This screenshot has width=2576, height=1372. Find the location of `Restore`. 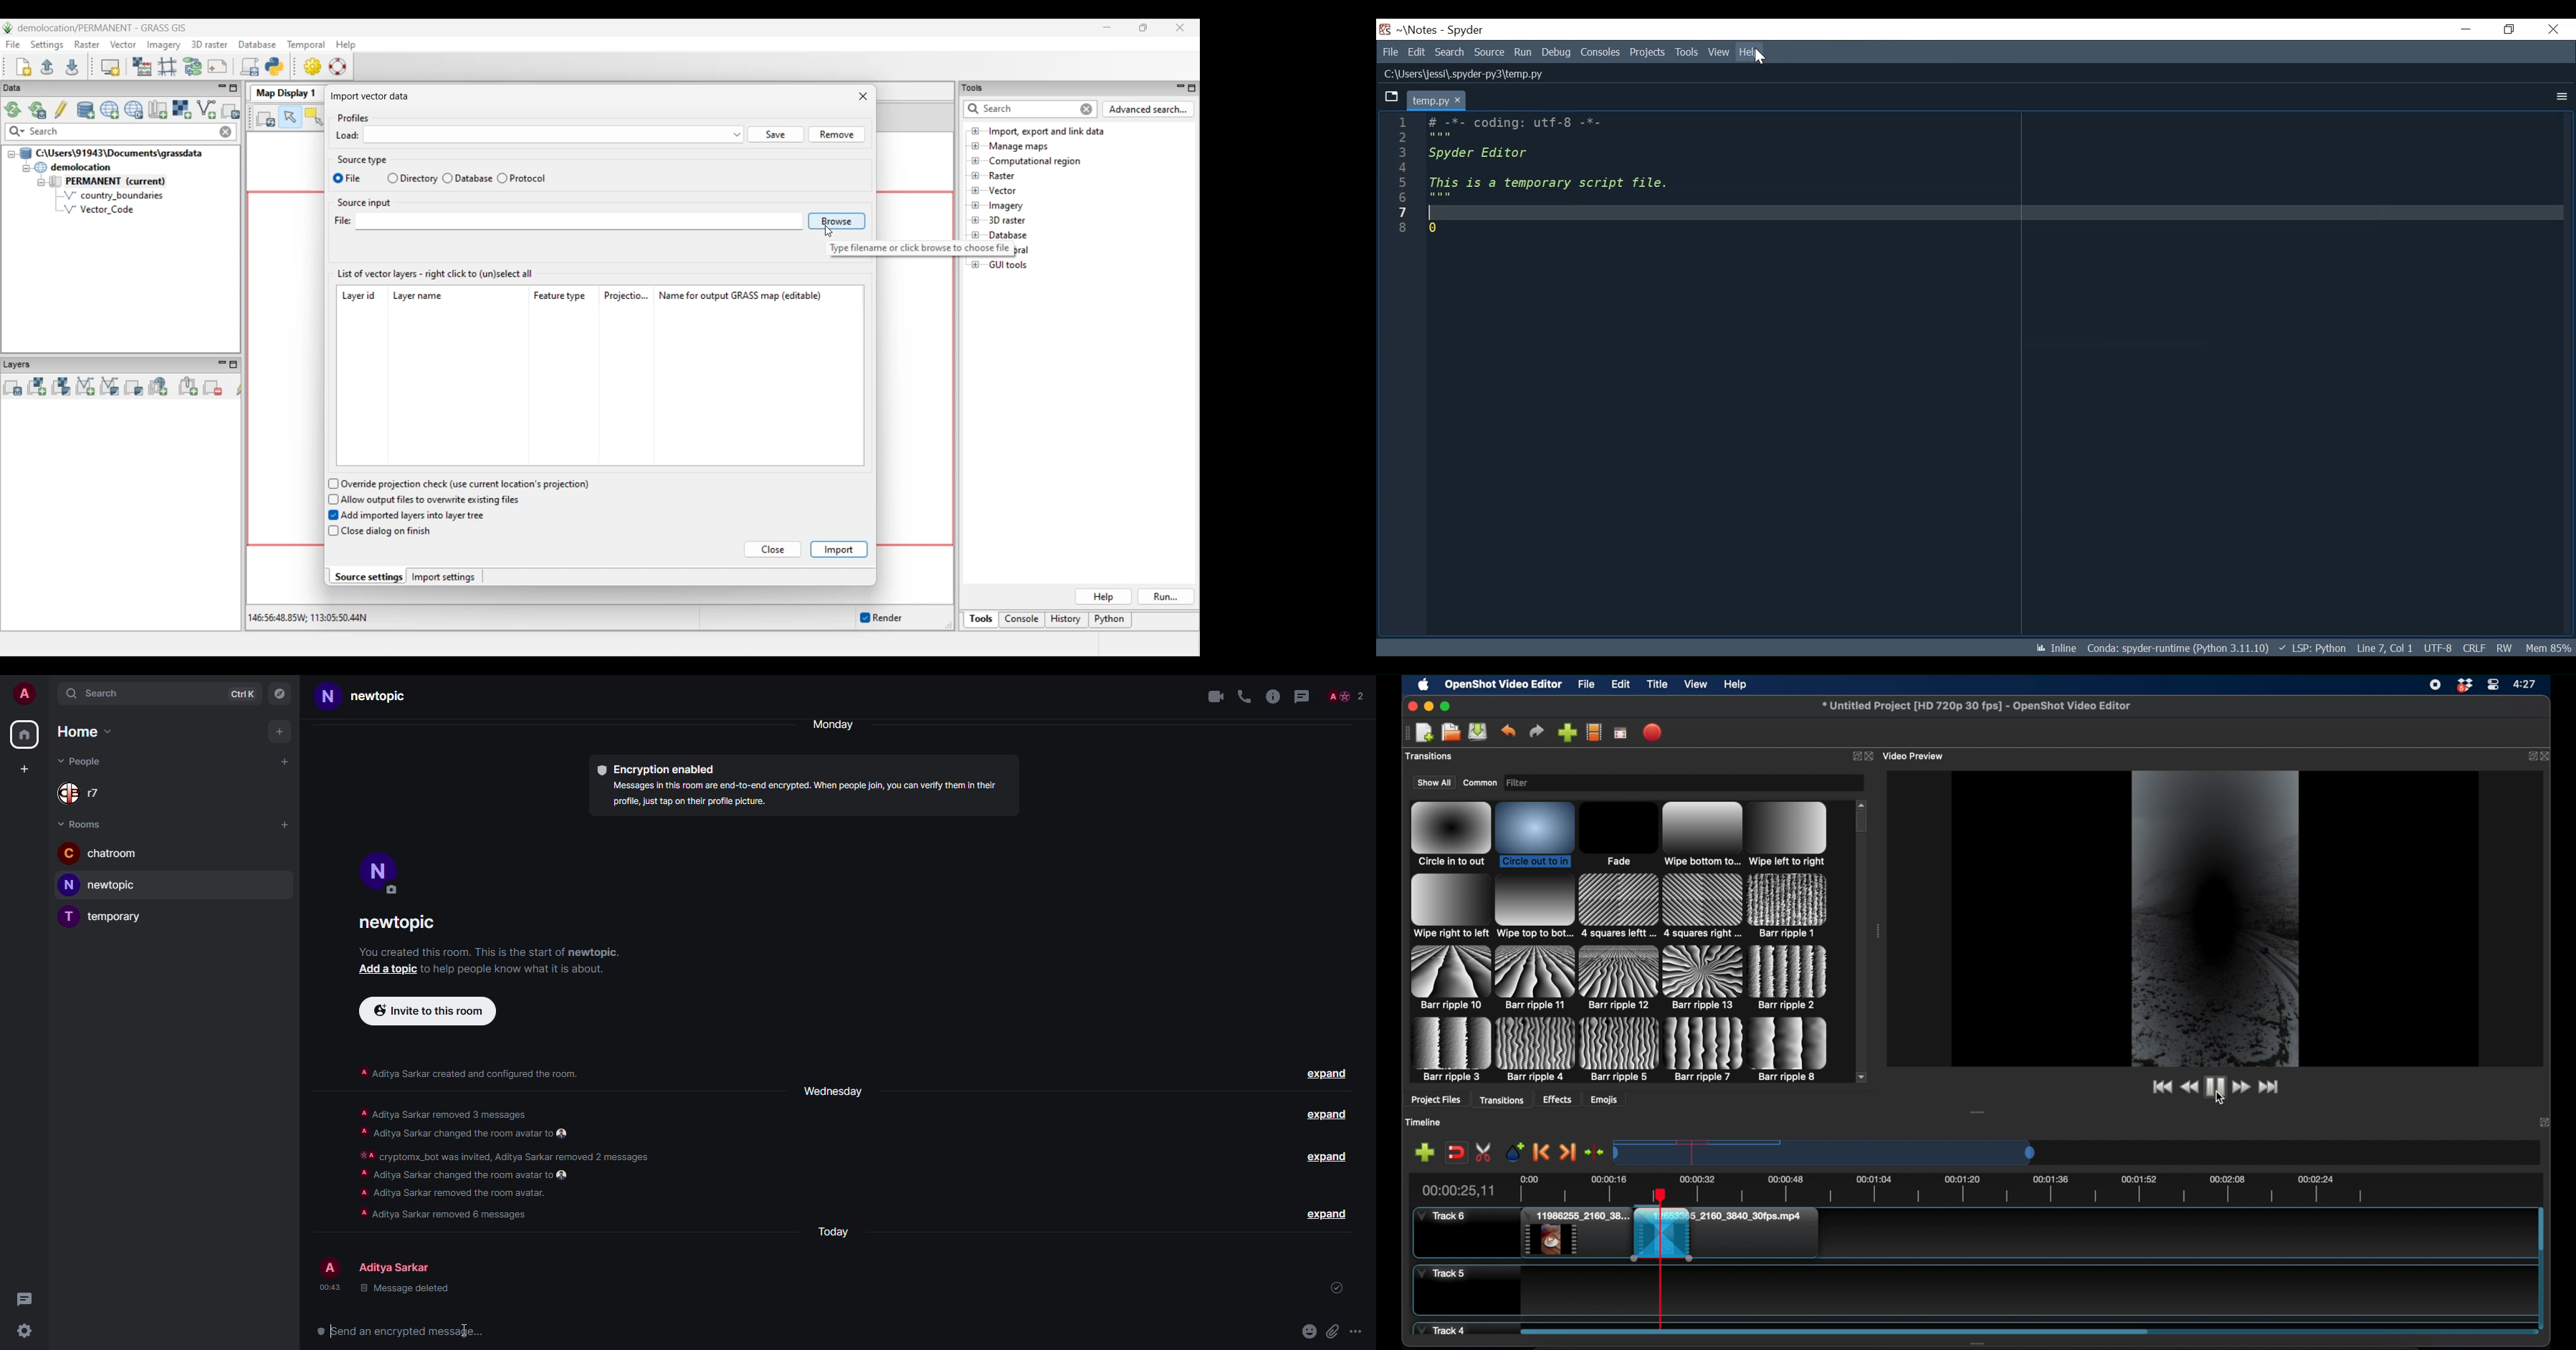

Restore is located at coordinates (2509, 29).